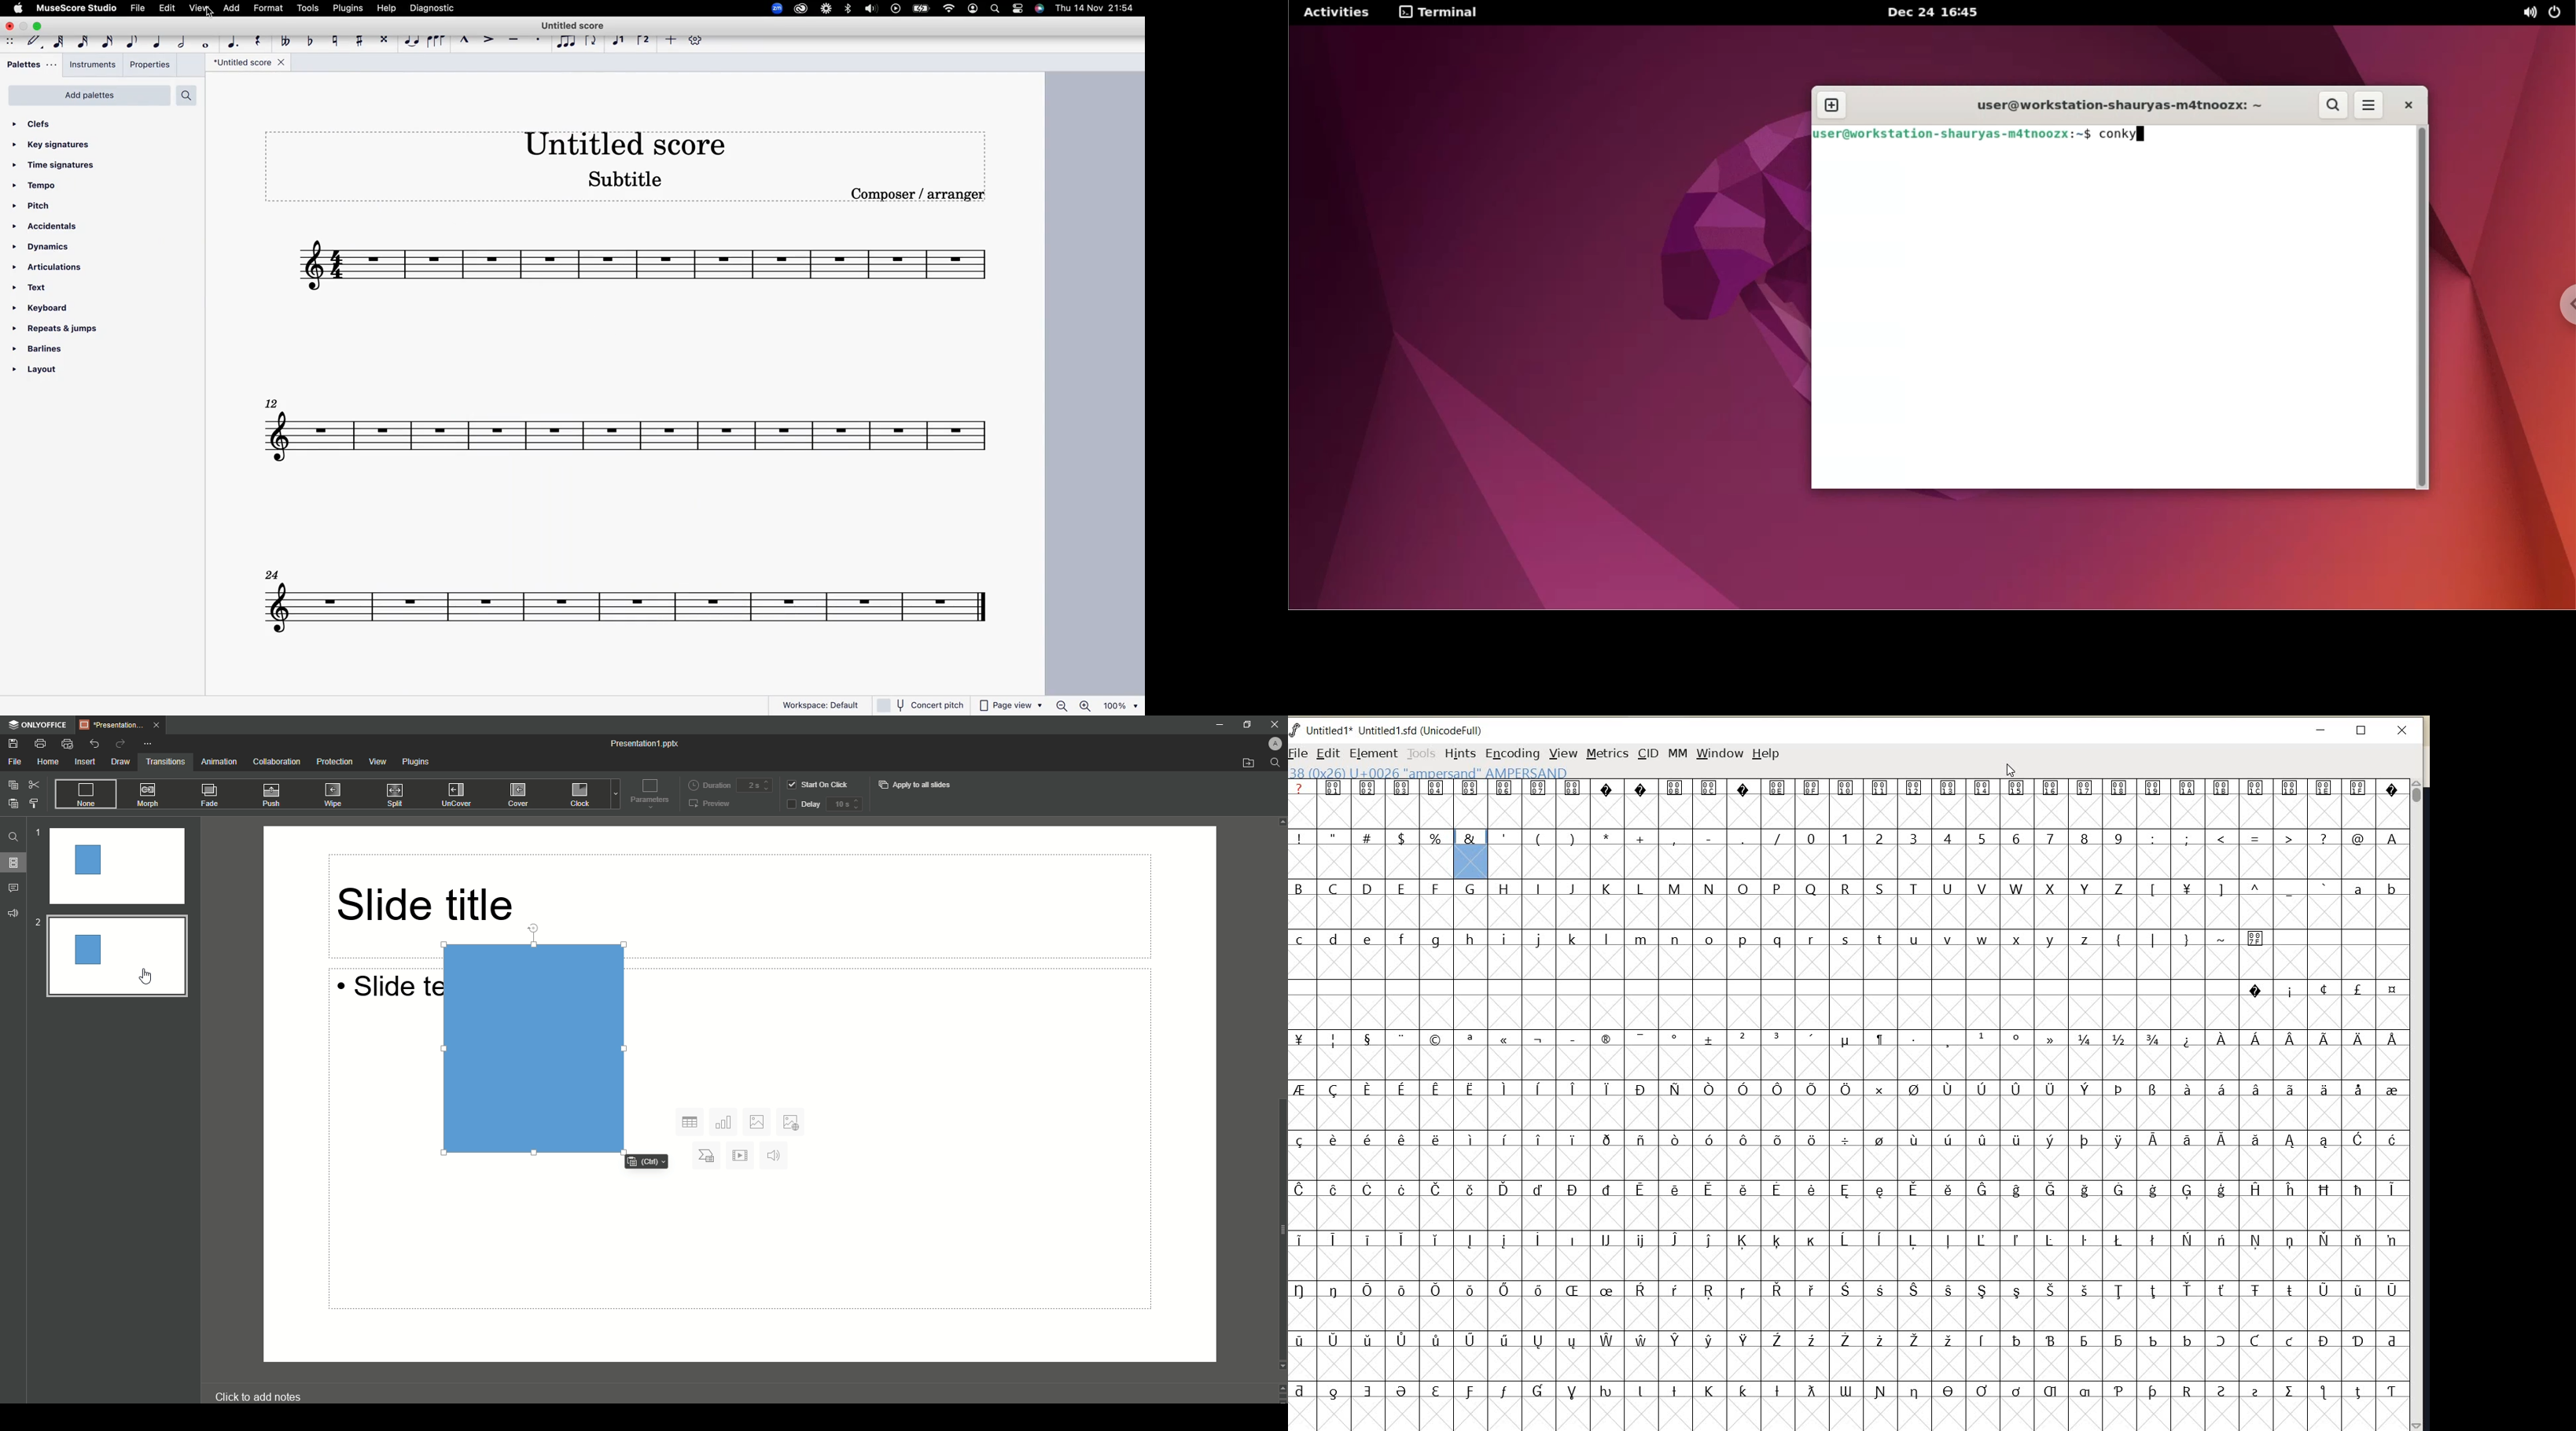  I want to click on Controls, so click(1280, 1393).